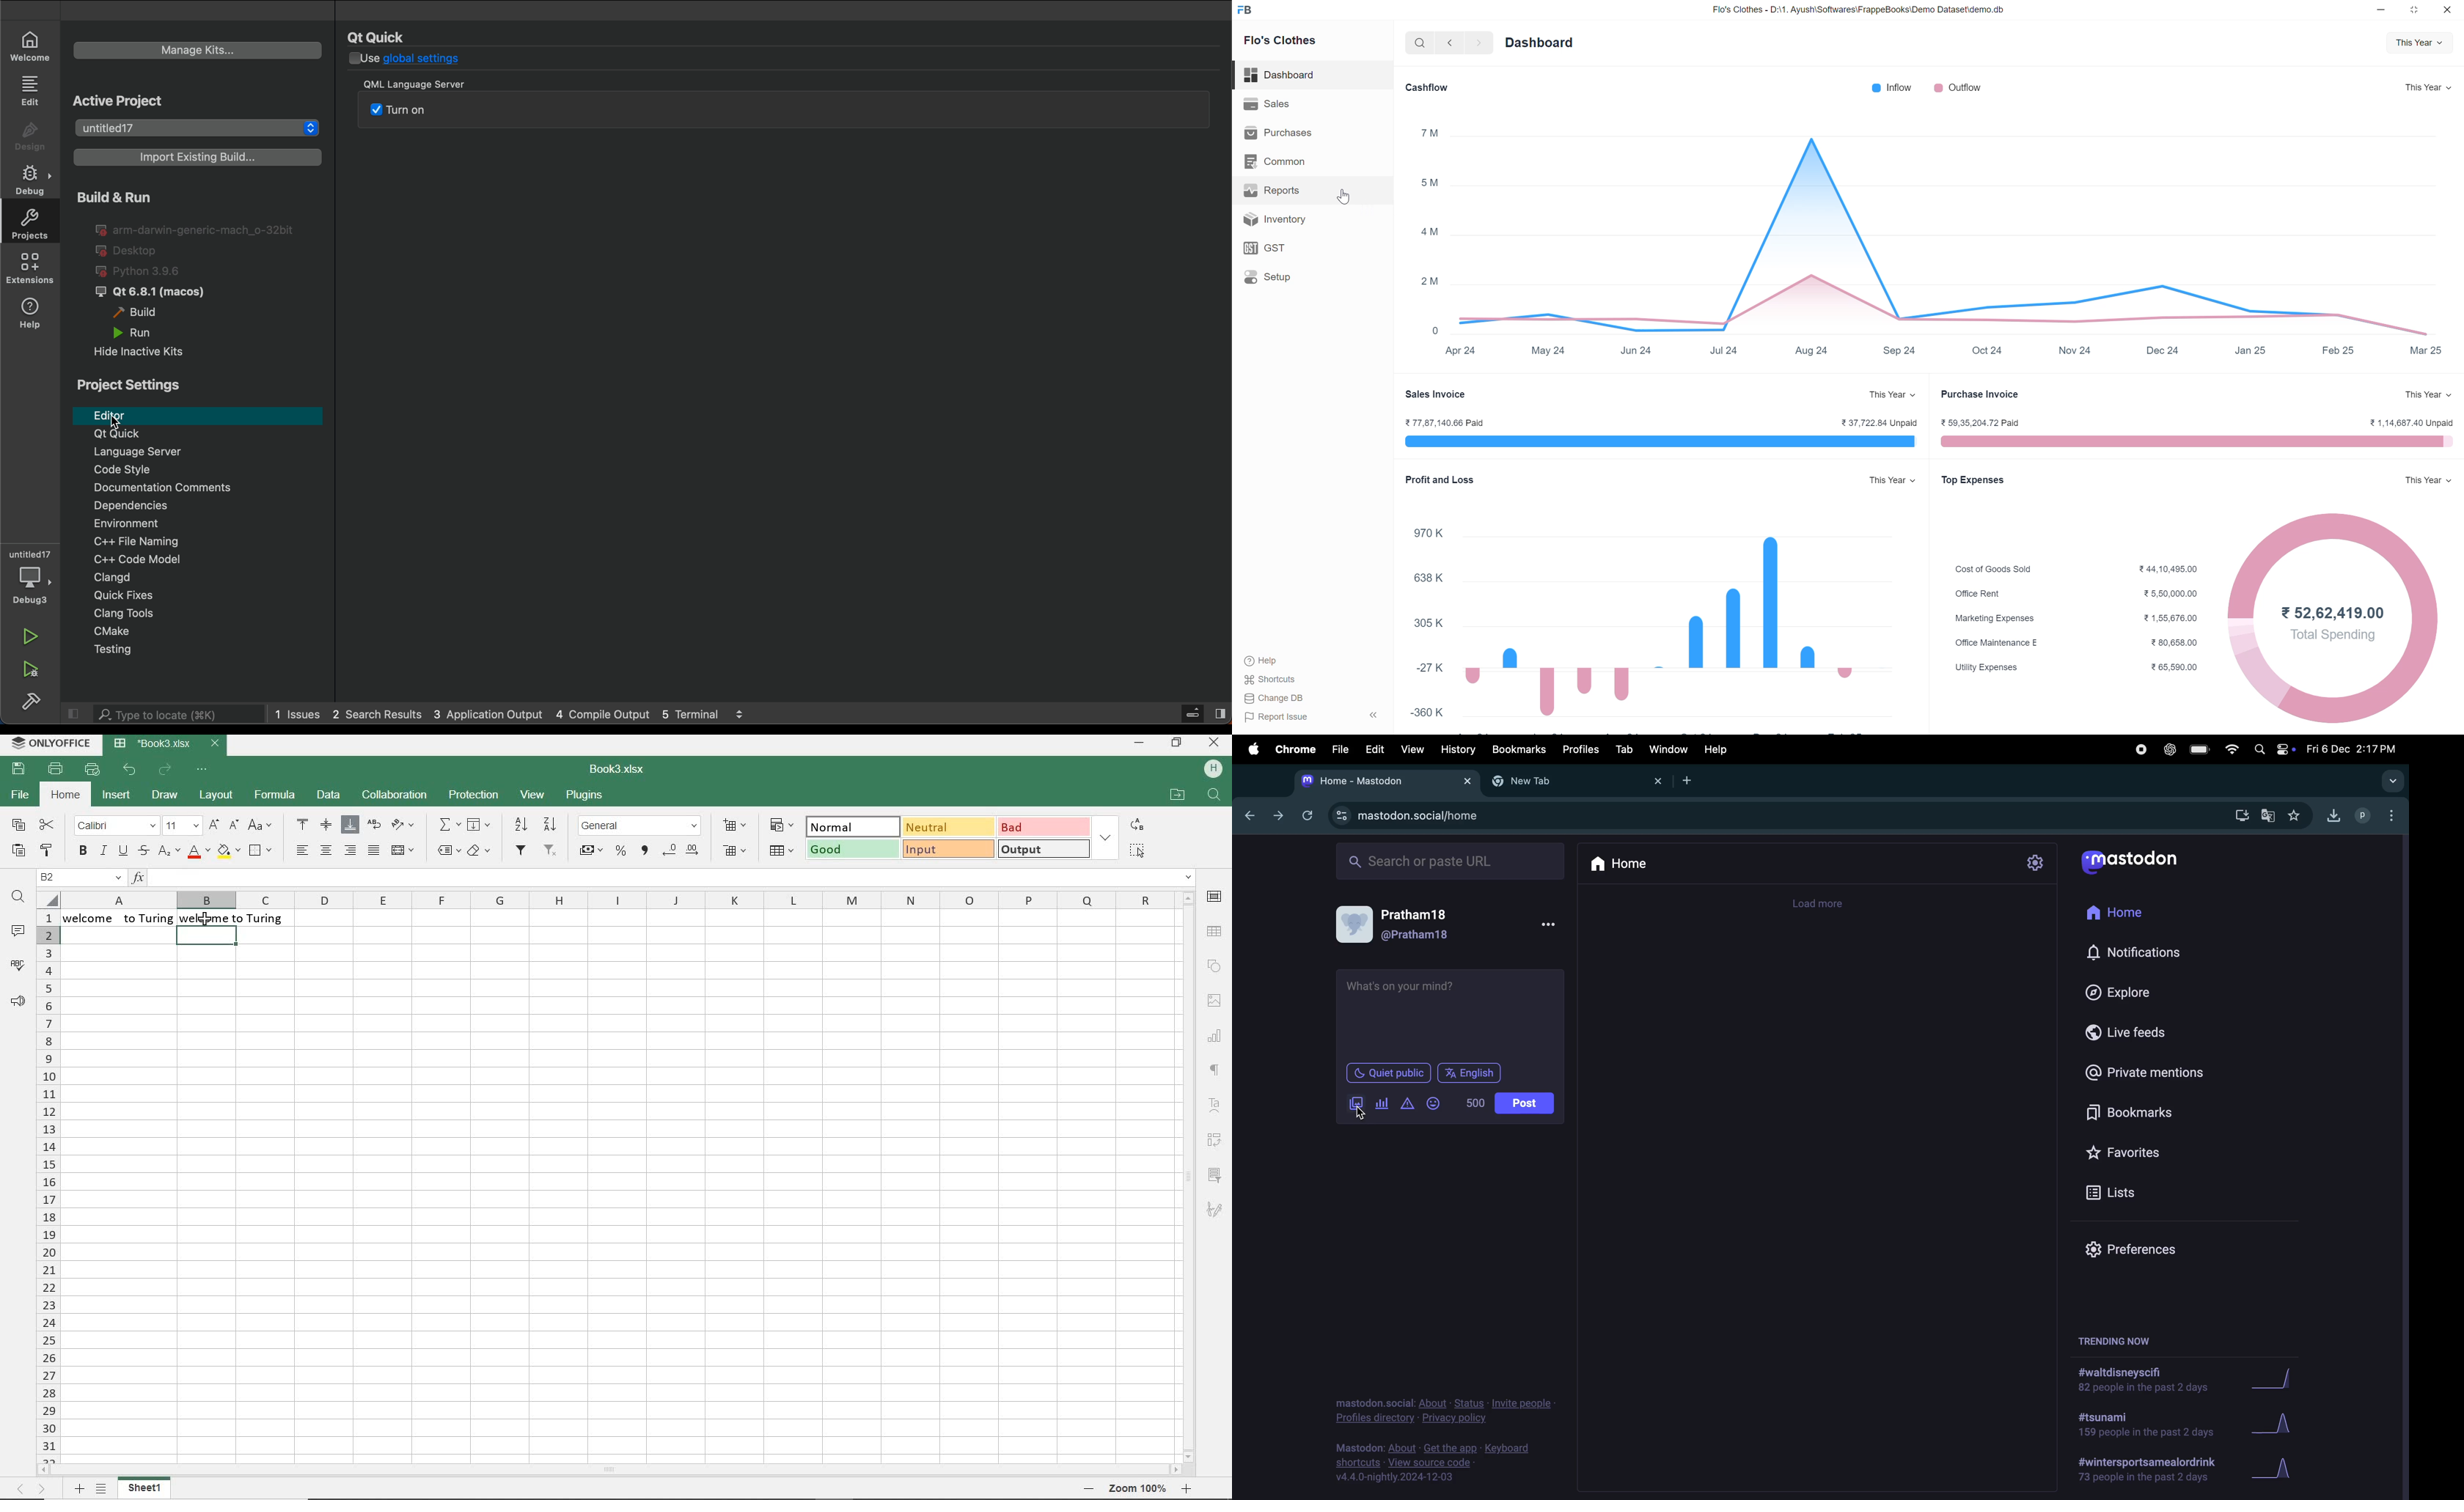 This screenshot has width=2464, height=1512. I want to click on undo, so click(131, 771).